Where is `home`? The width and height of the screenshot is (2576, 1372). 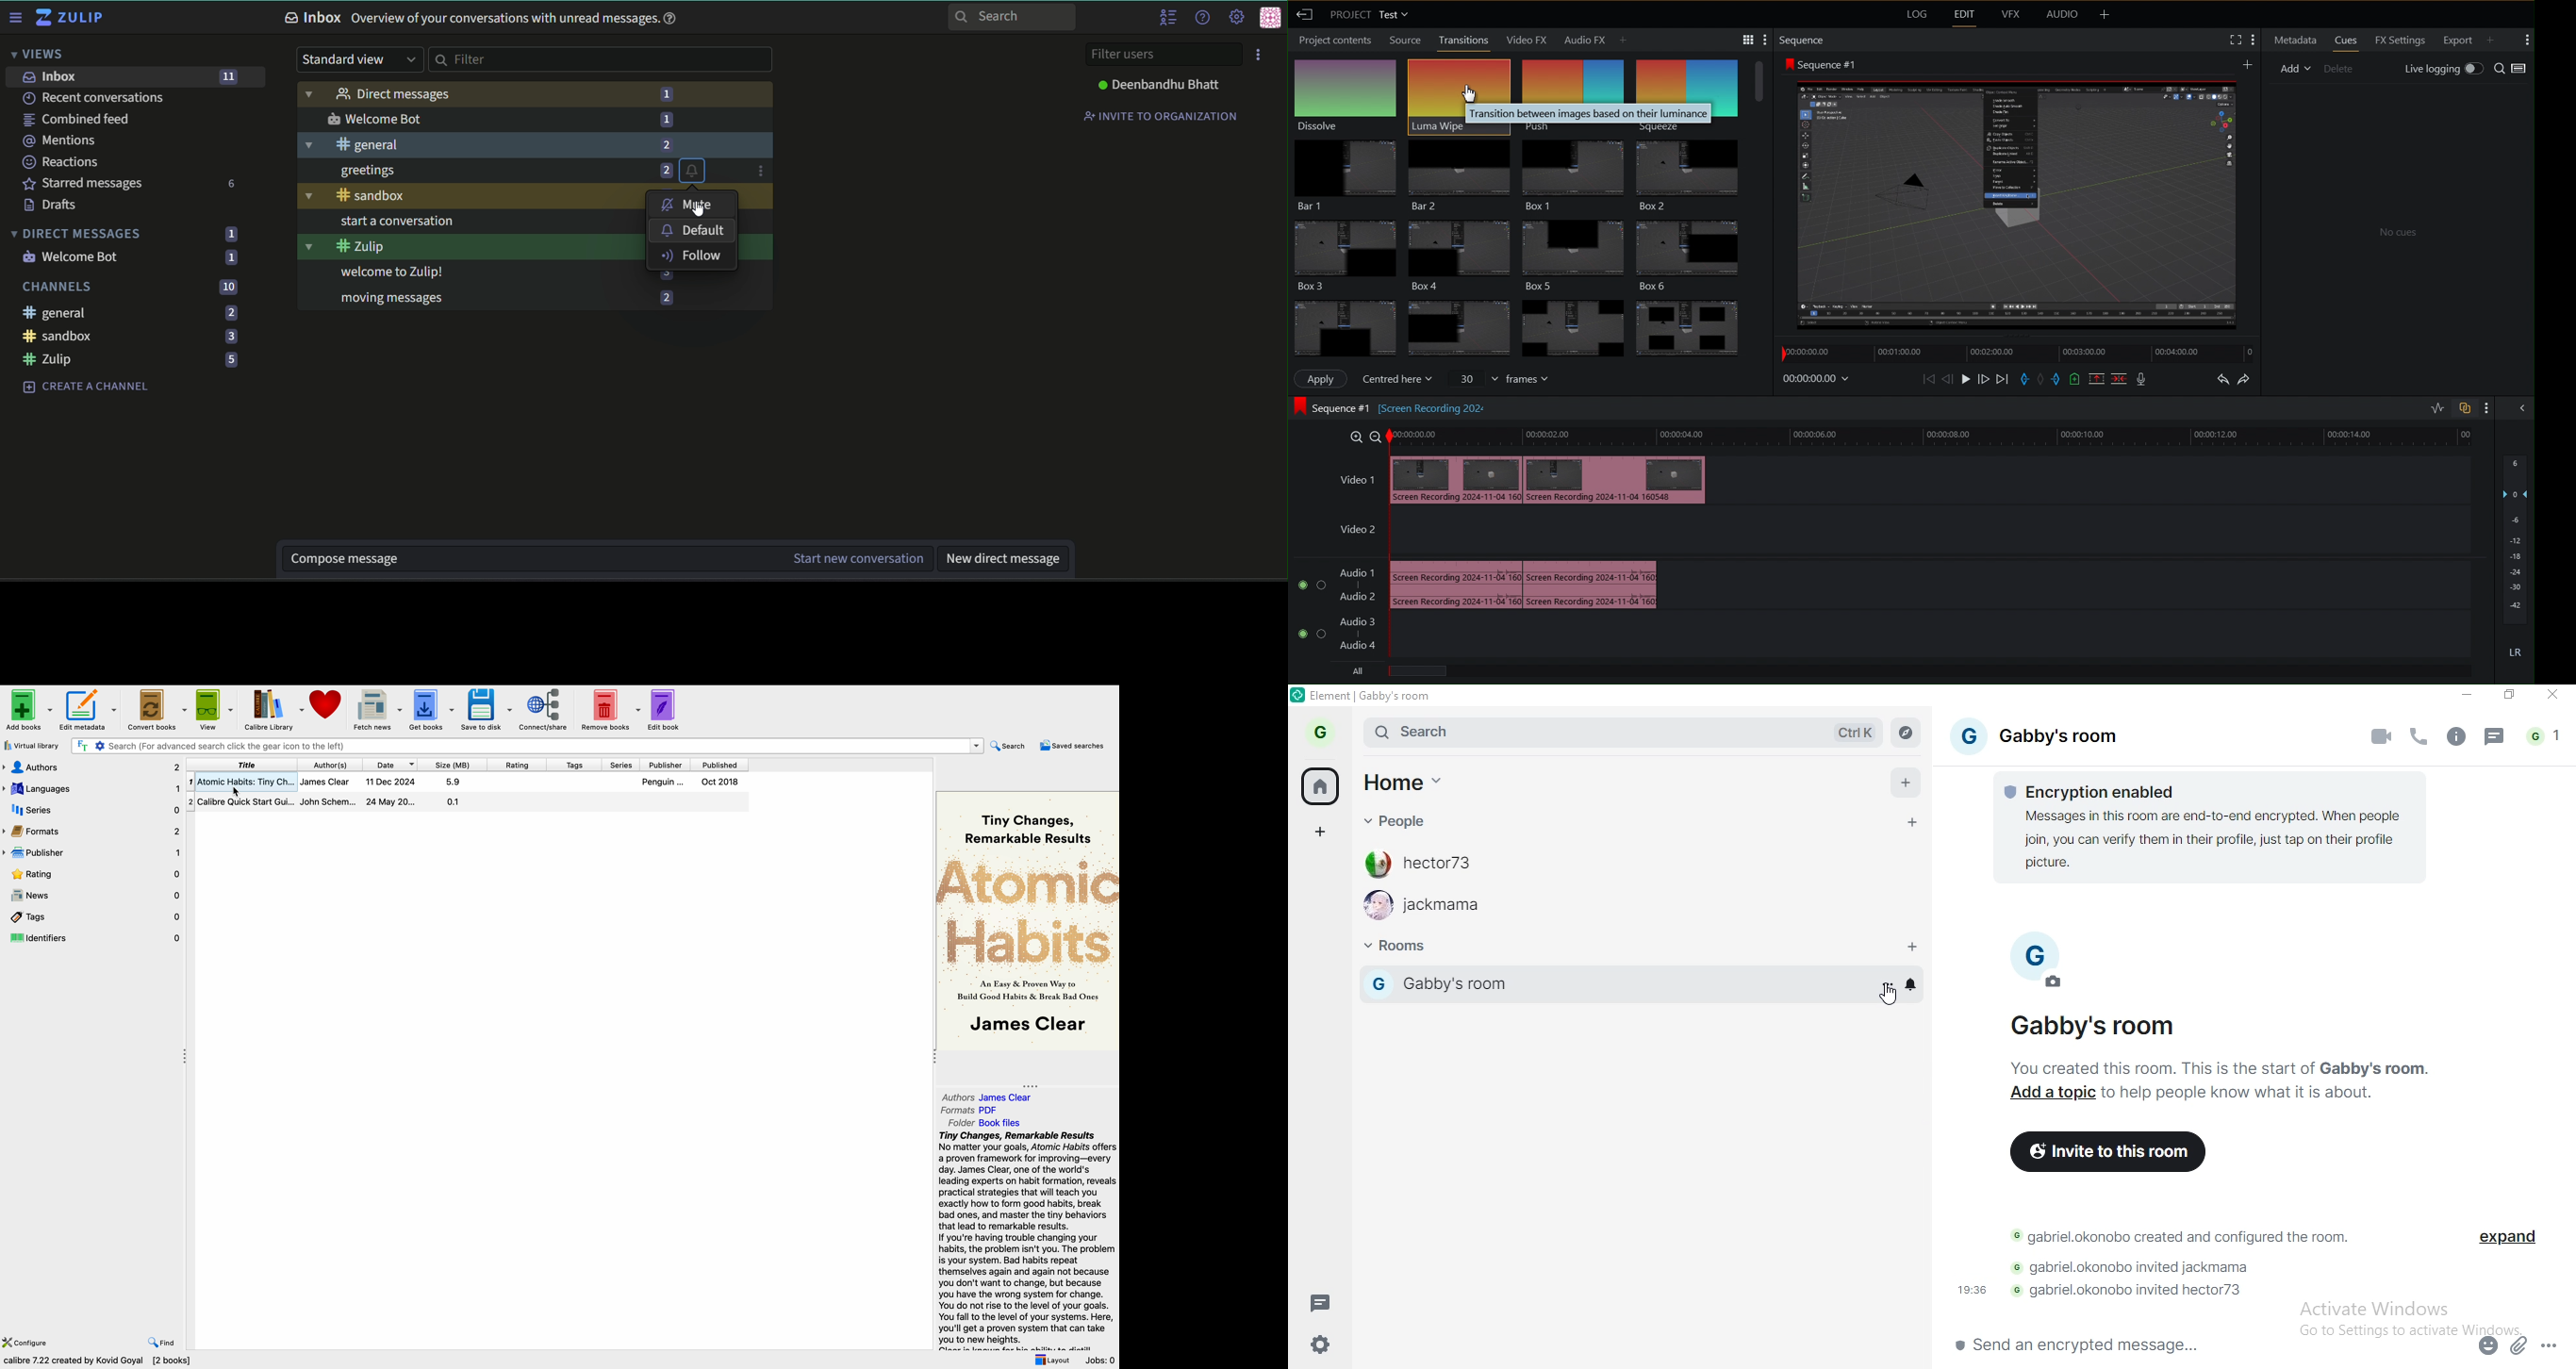 home is located at coordinates (1396, 783).